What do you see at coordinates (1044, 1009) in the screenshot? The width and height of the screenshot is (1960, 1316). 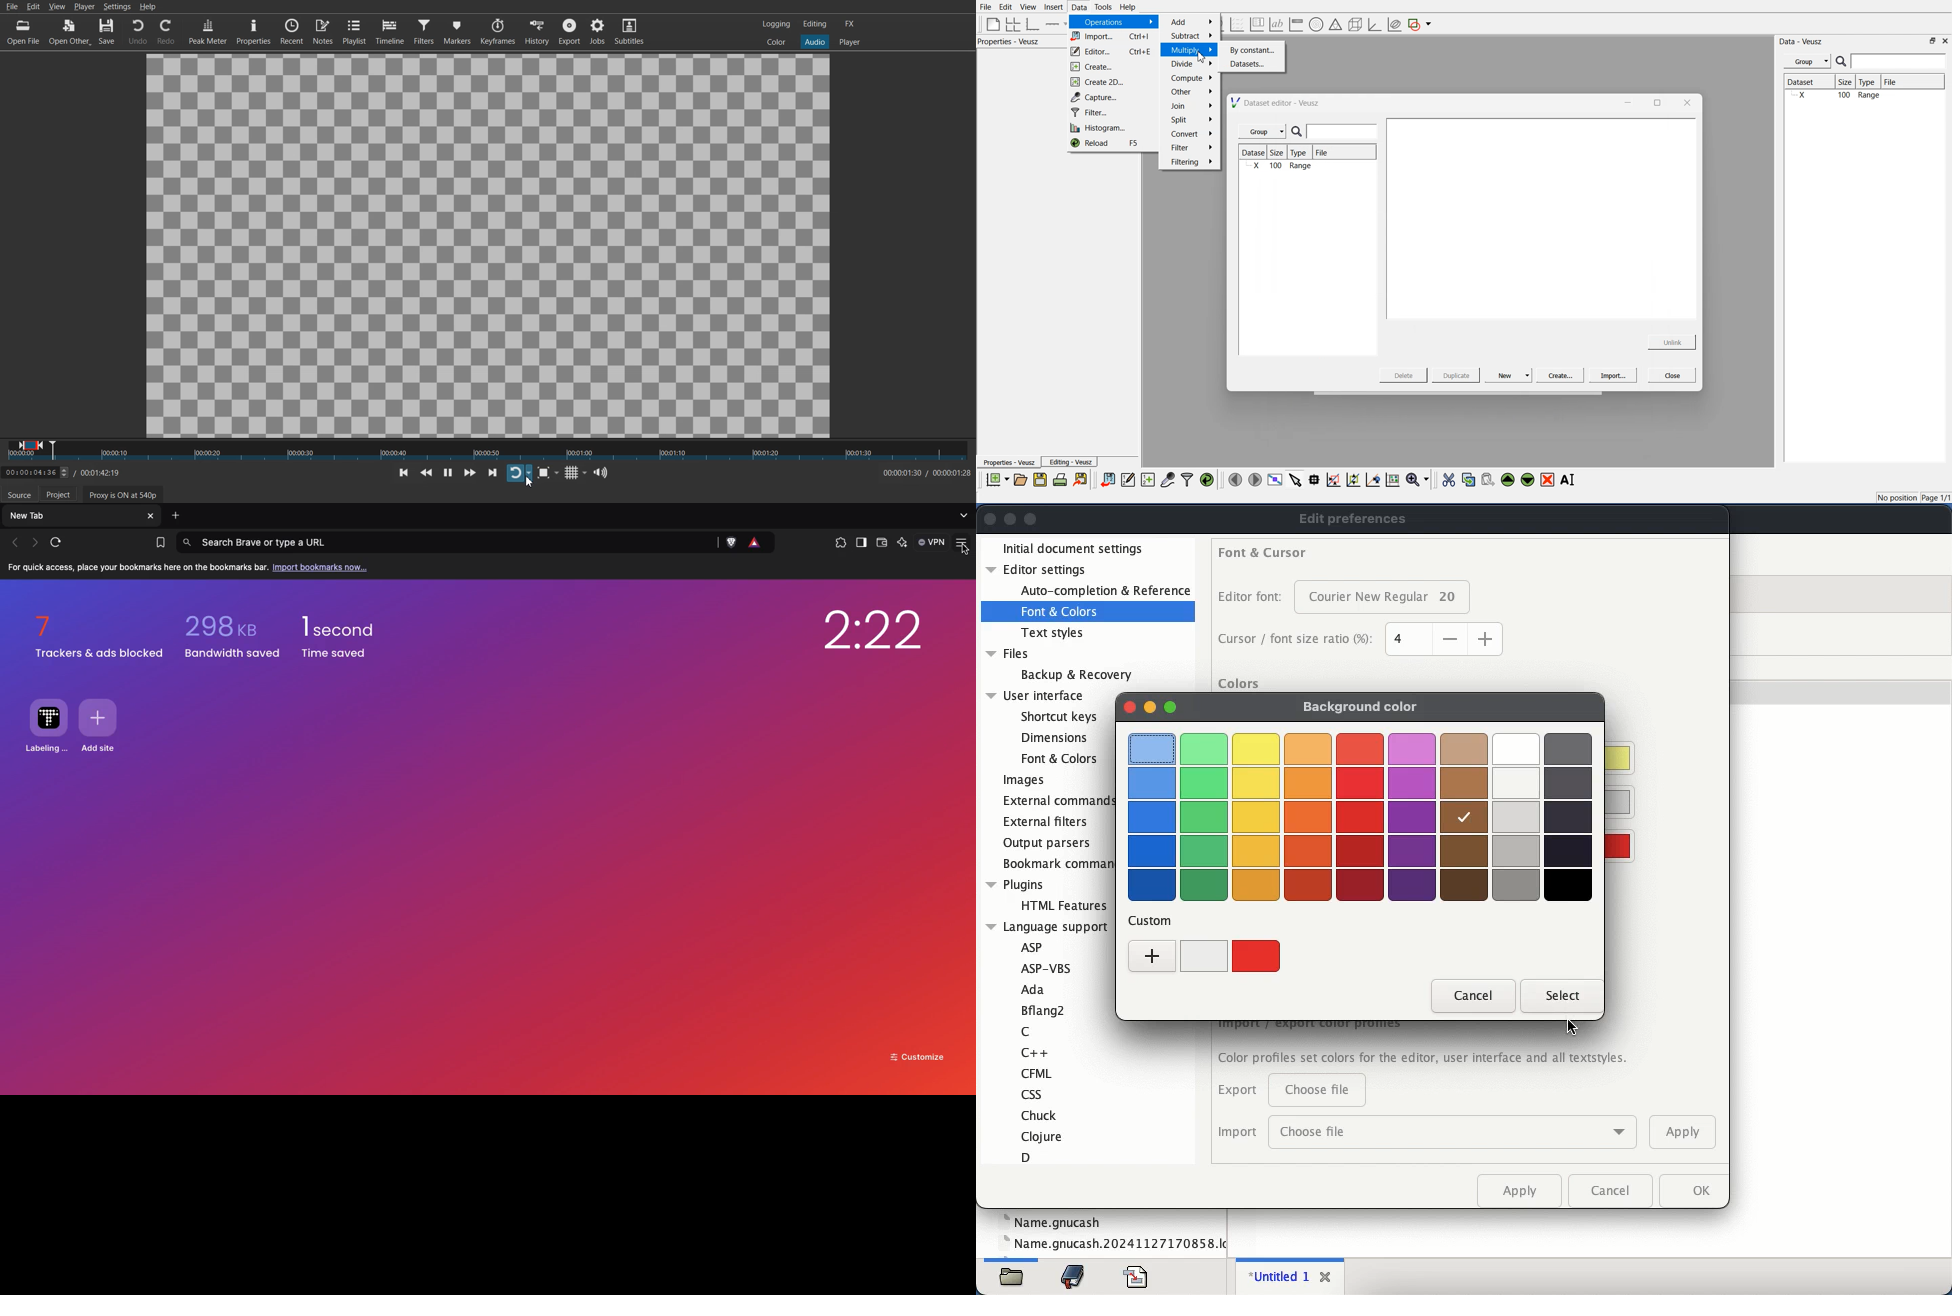 I see `Bflang2` at bounding box center [1044, 1009].